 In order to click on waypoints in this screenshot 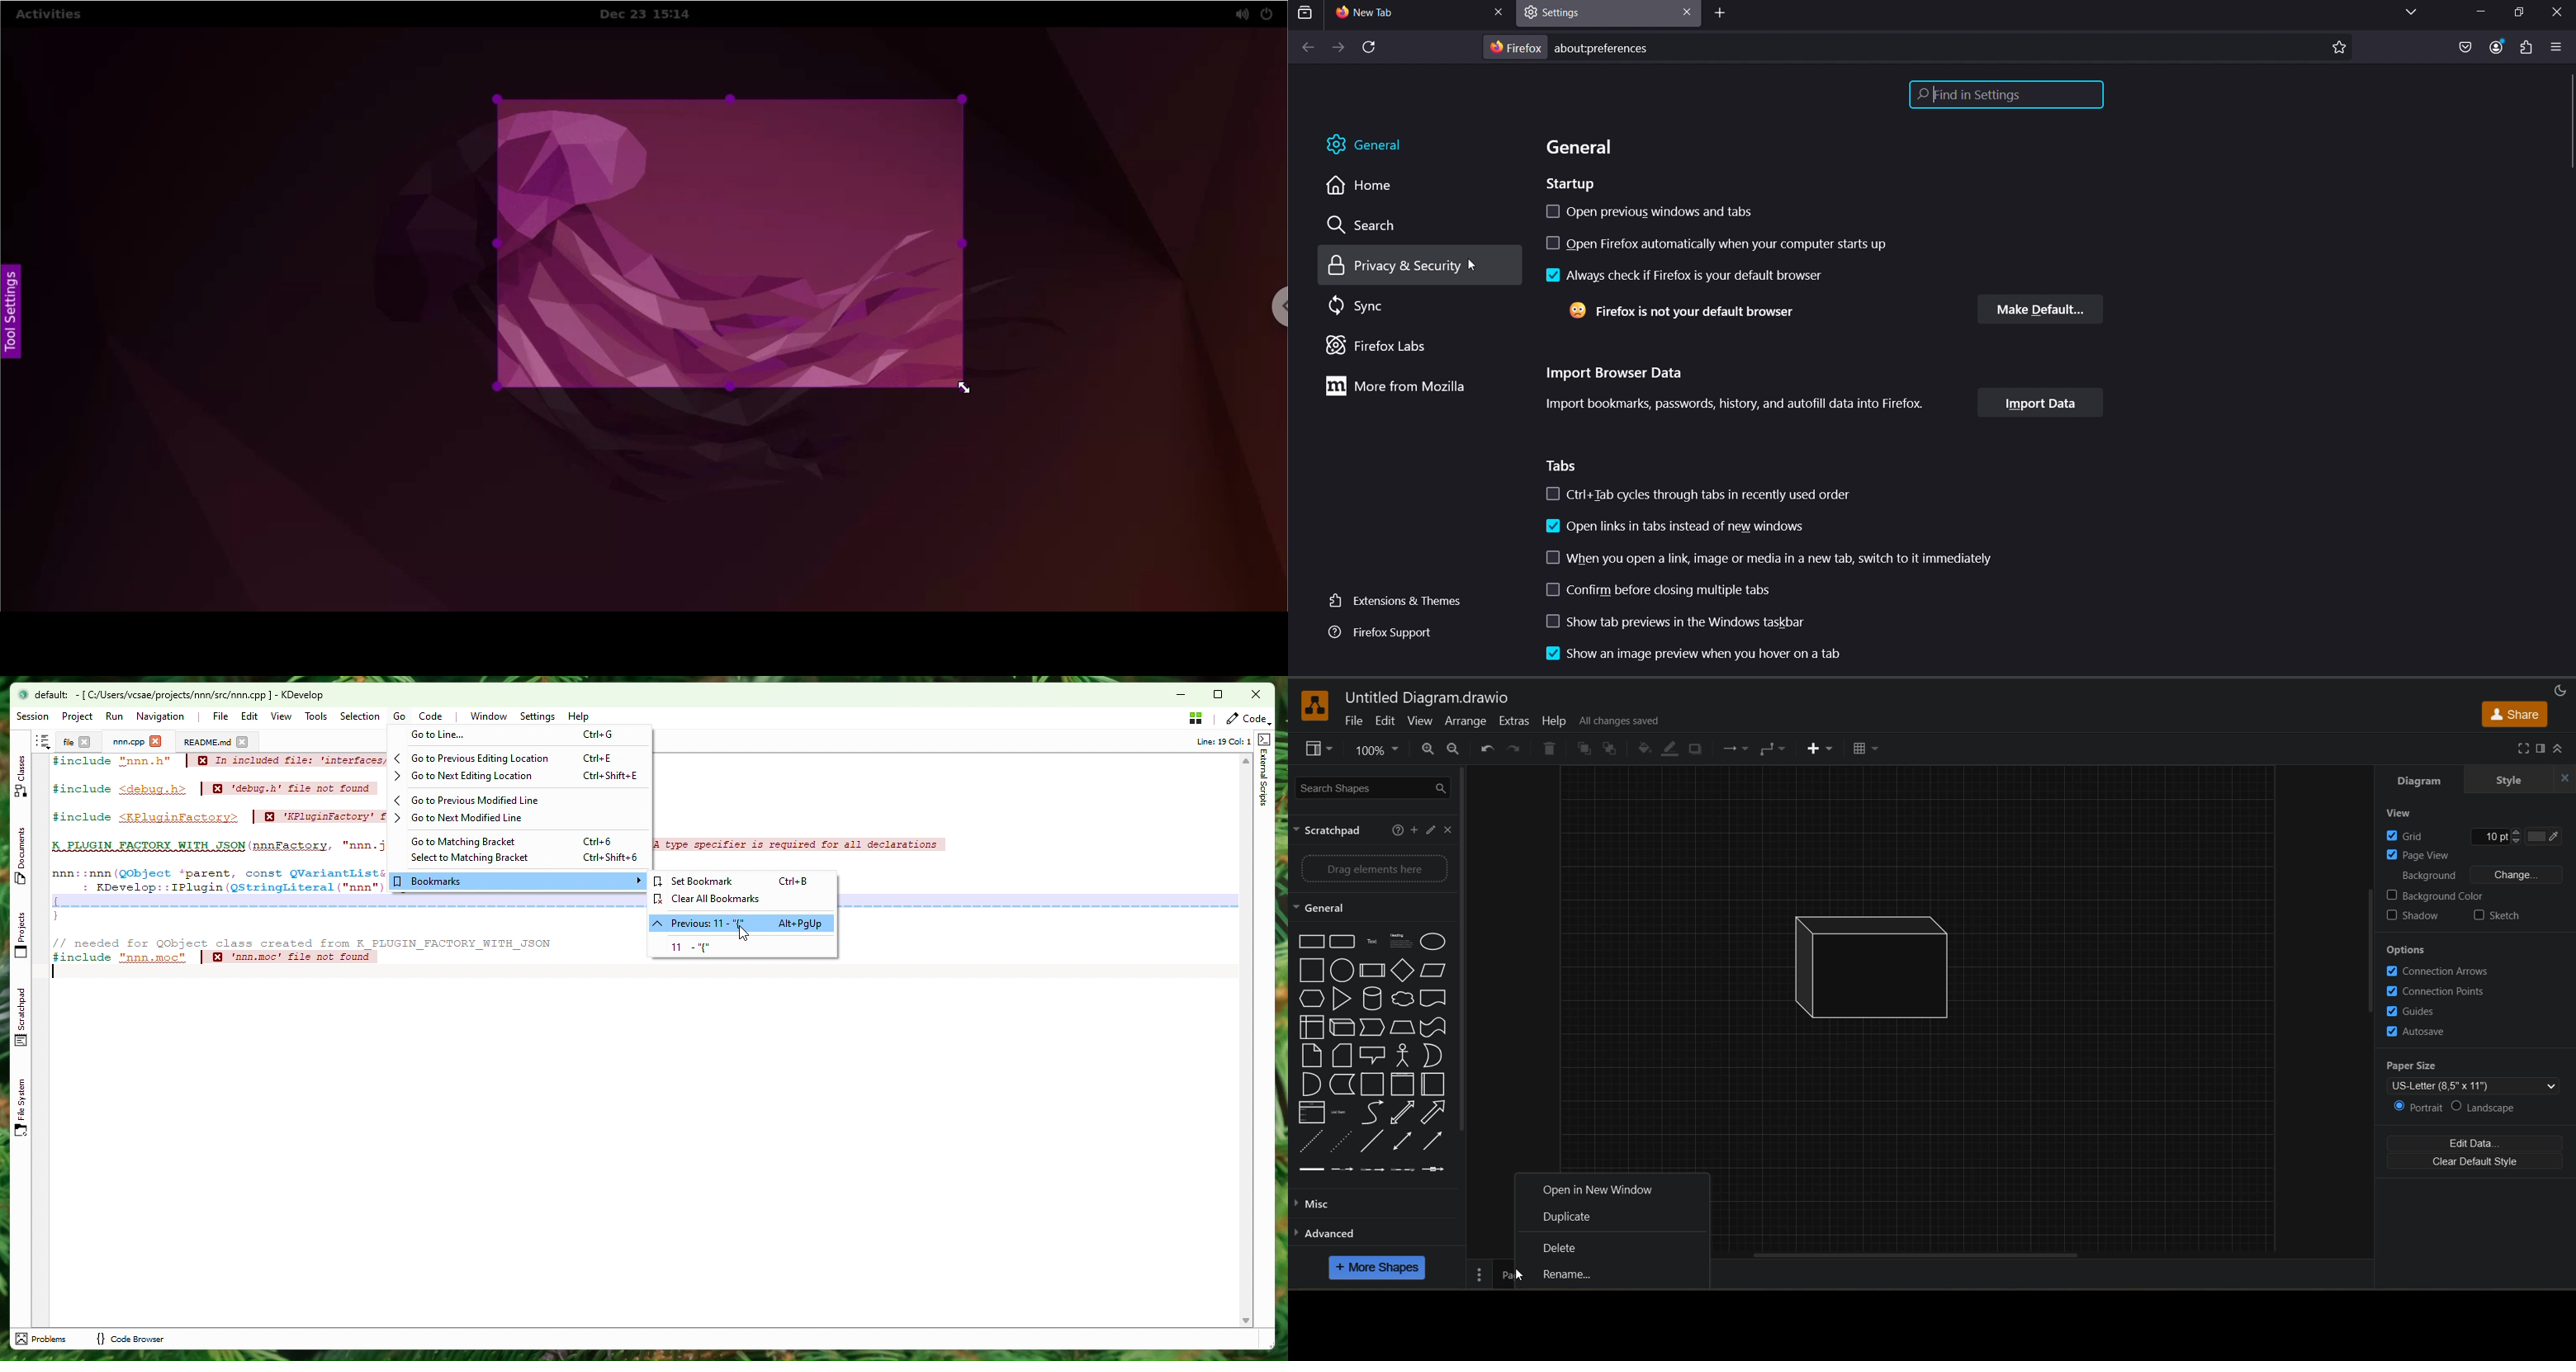, I will do `click(1775, 750)`.